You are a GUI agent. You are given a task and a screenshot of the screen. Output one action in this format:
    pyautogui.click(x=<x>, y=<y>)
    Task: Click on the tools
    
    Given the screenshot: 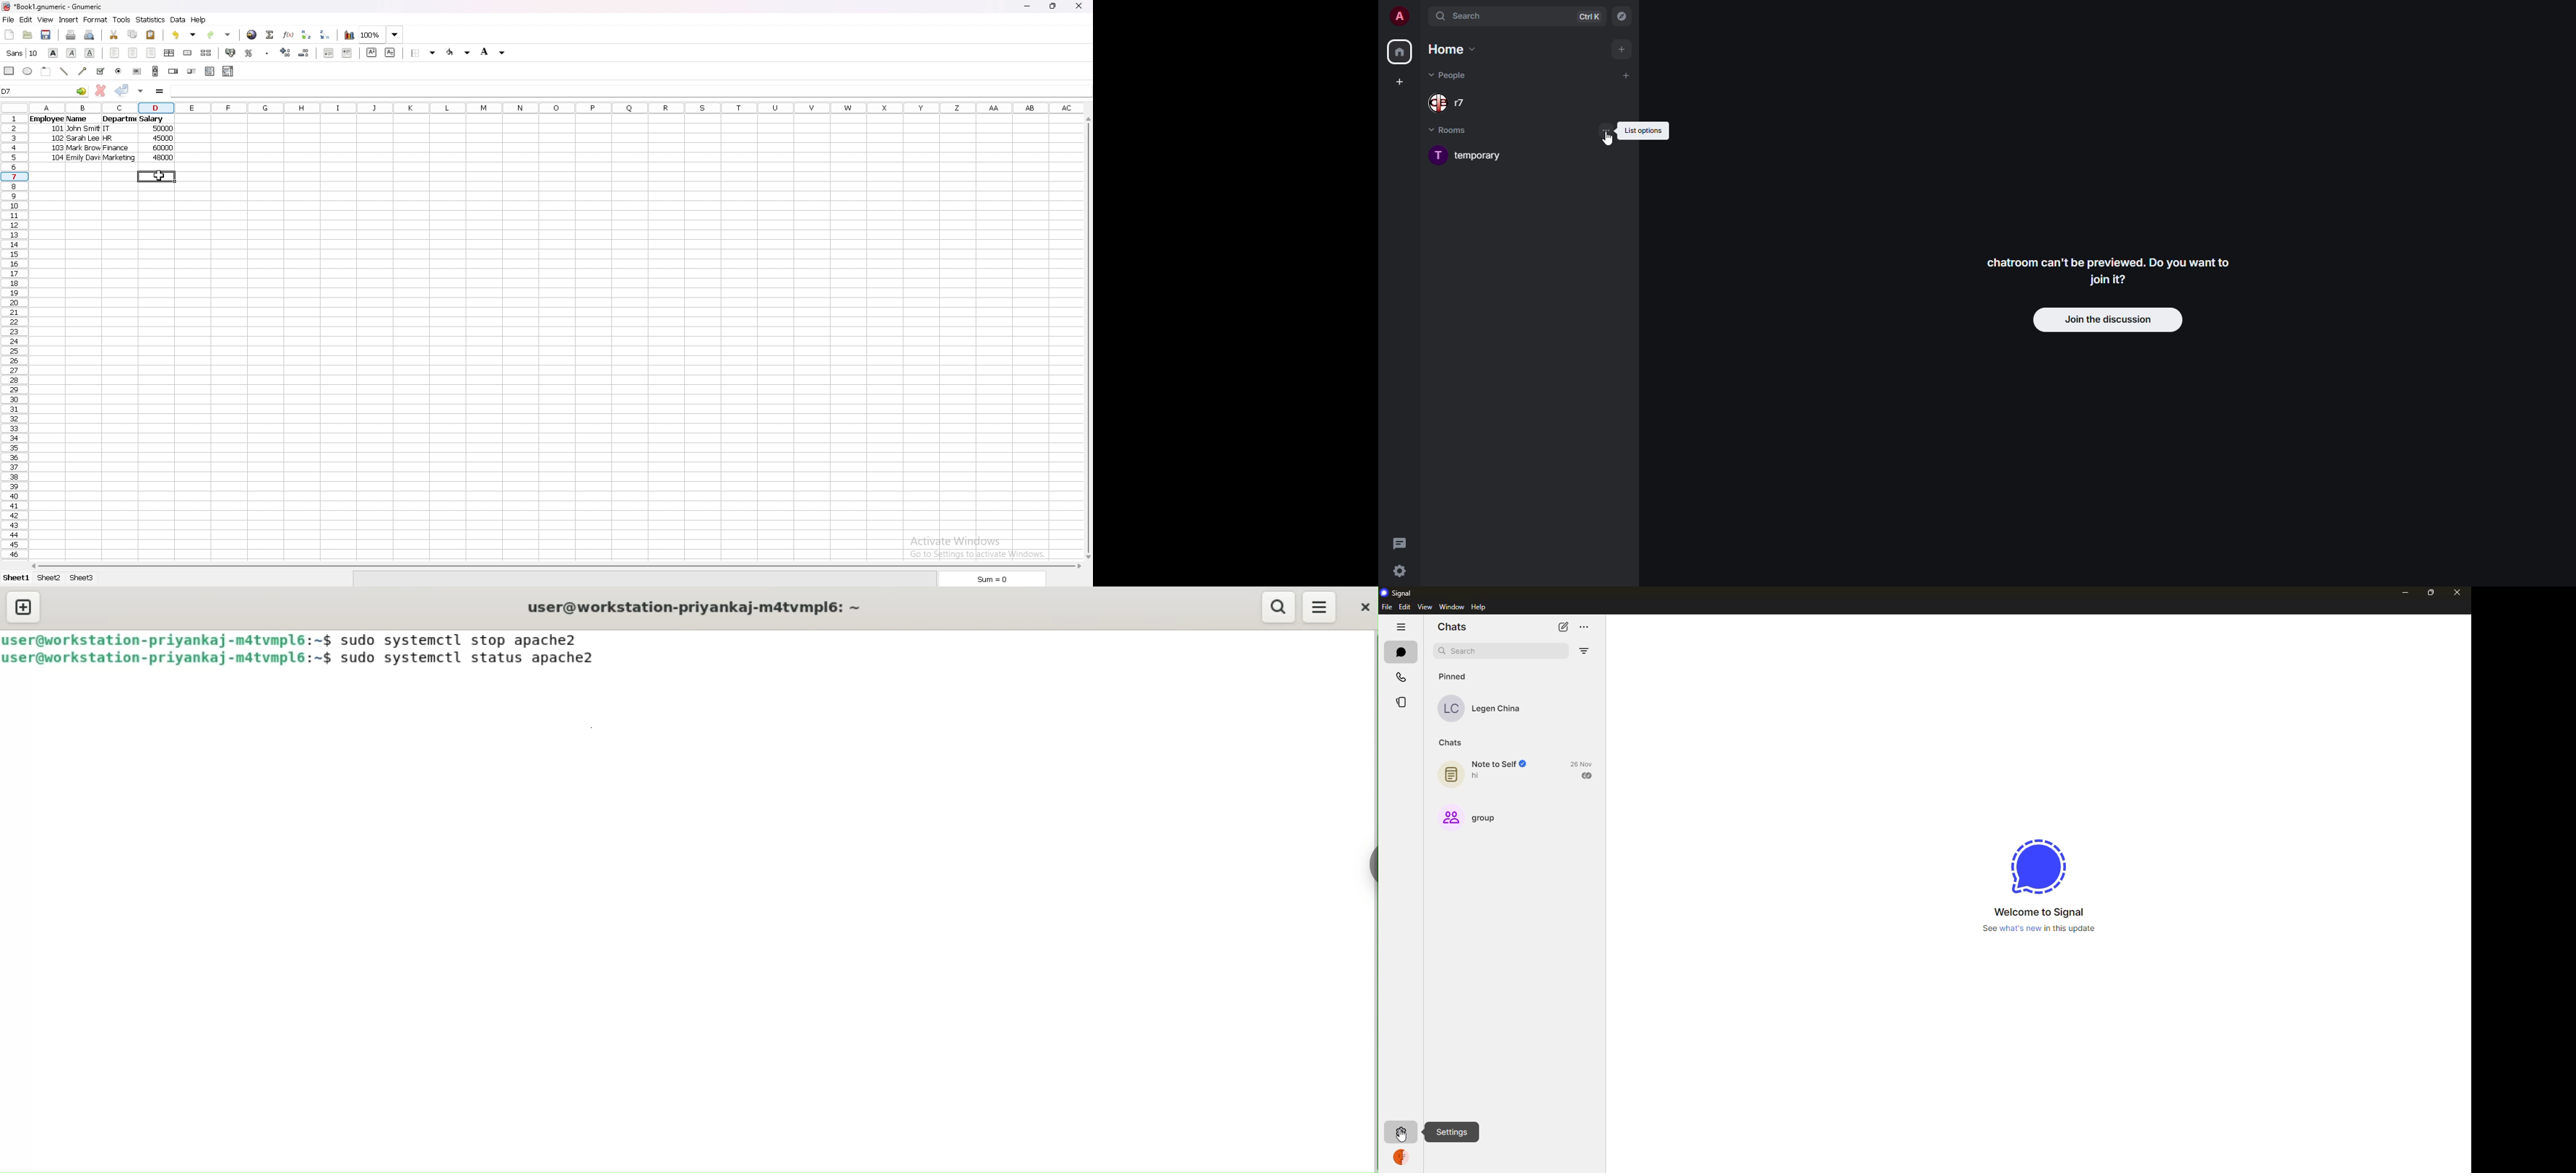 What is the action you would take?
    pyautogui.click(x=121, y=19)
    